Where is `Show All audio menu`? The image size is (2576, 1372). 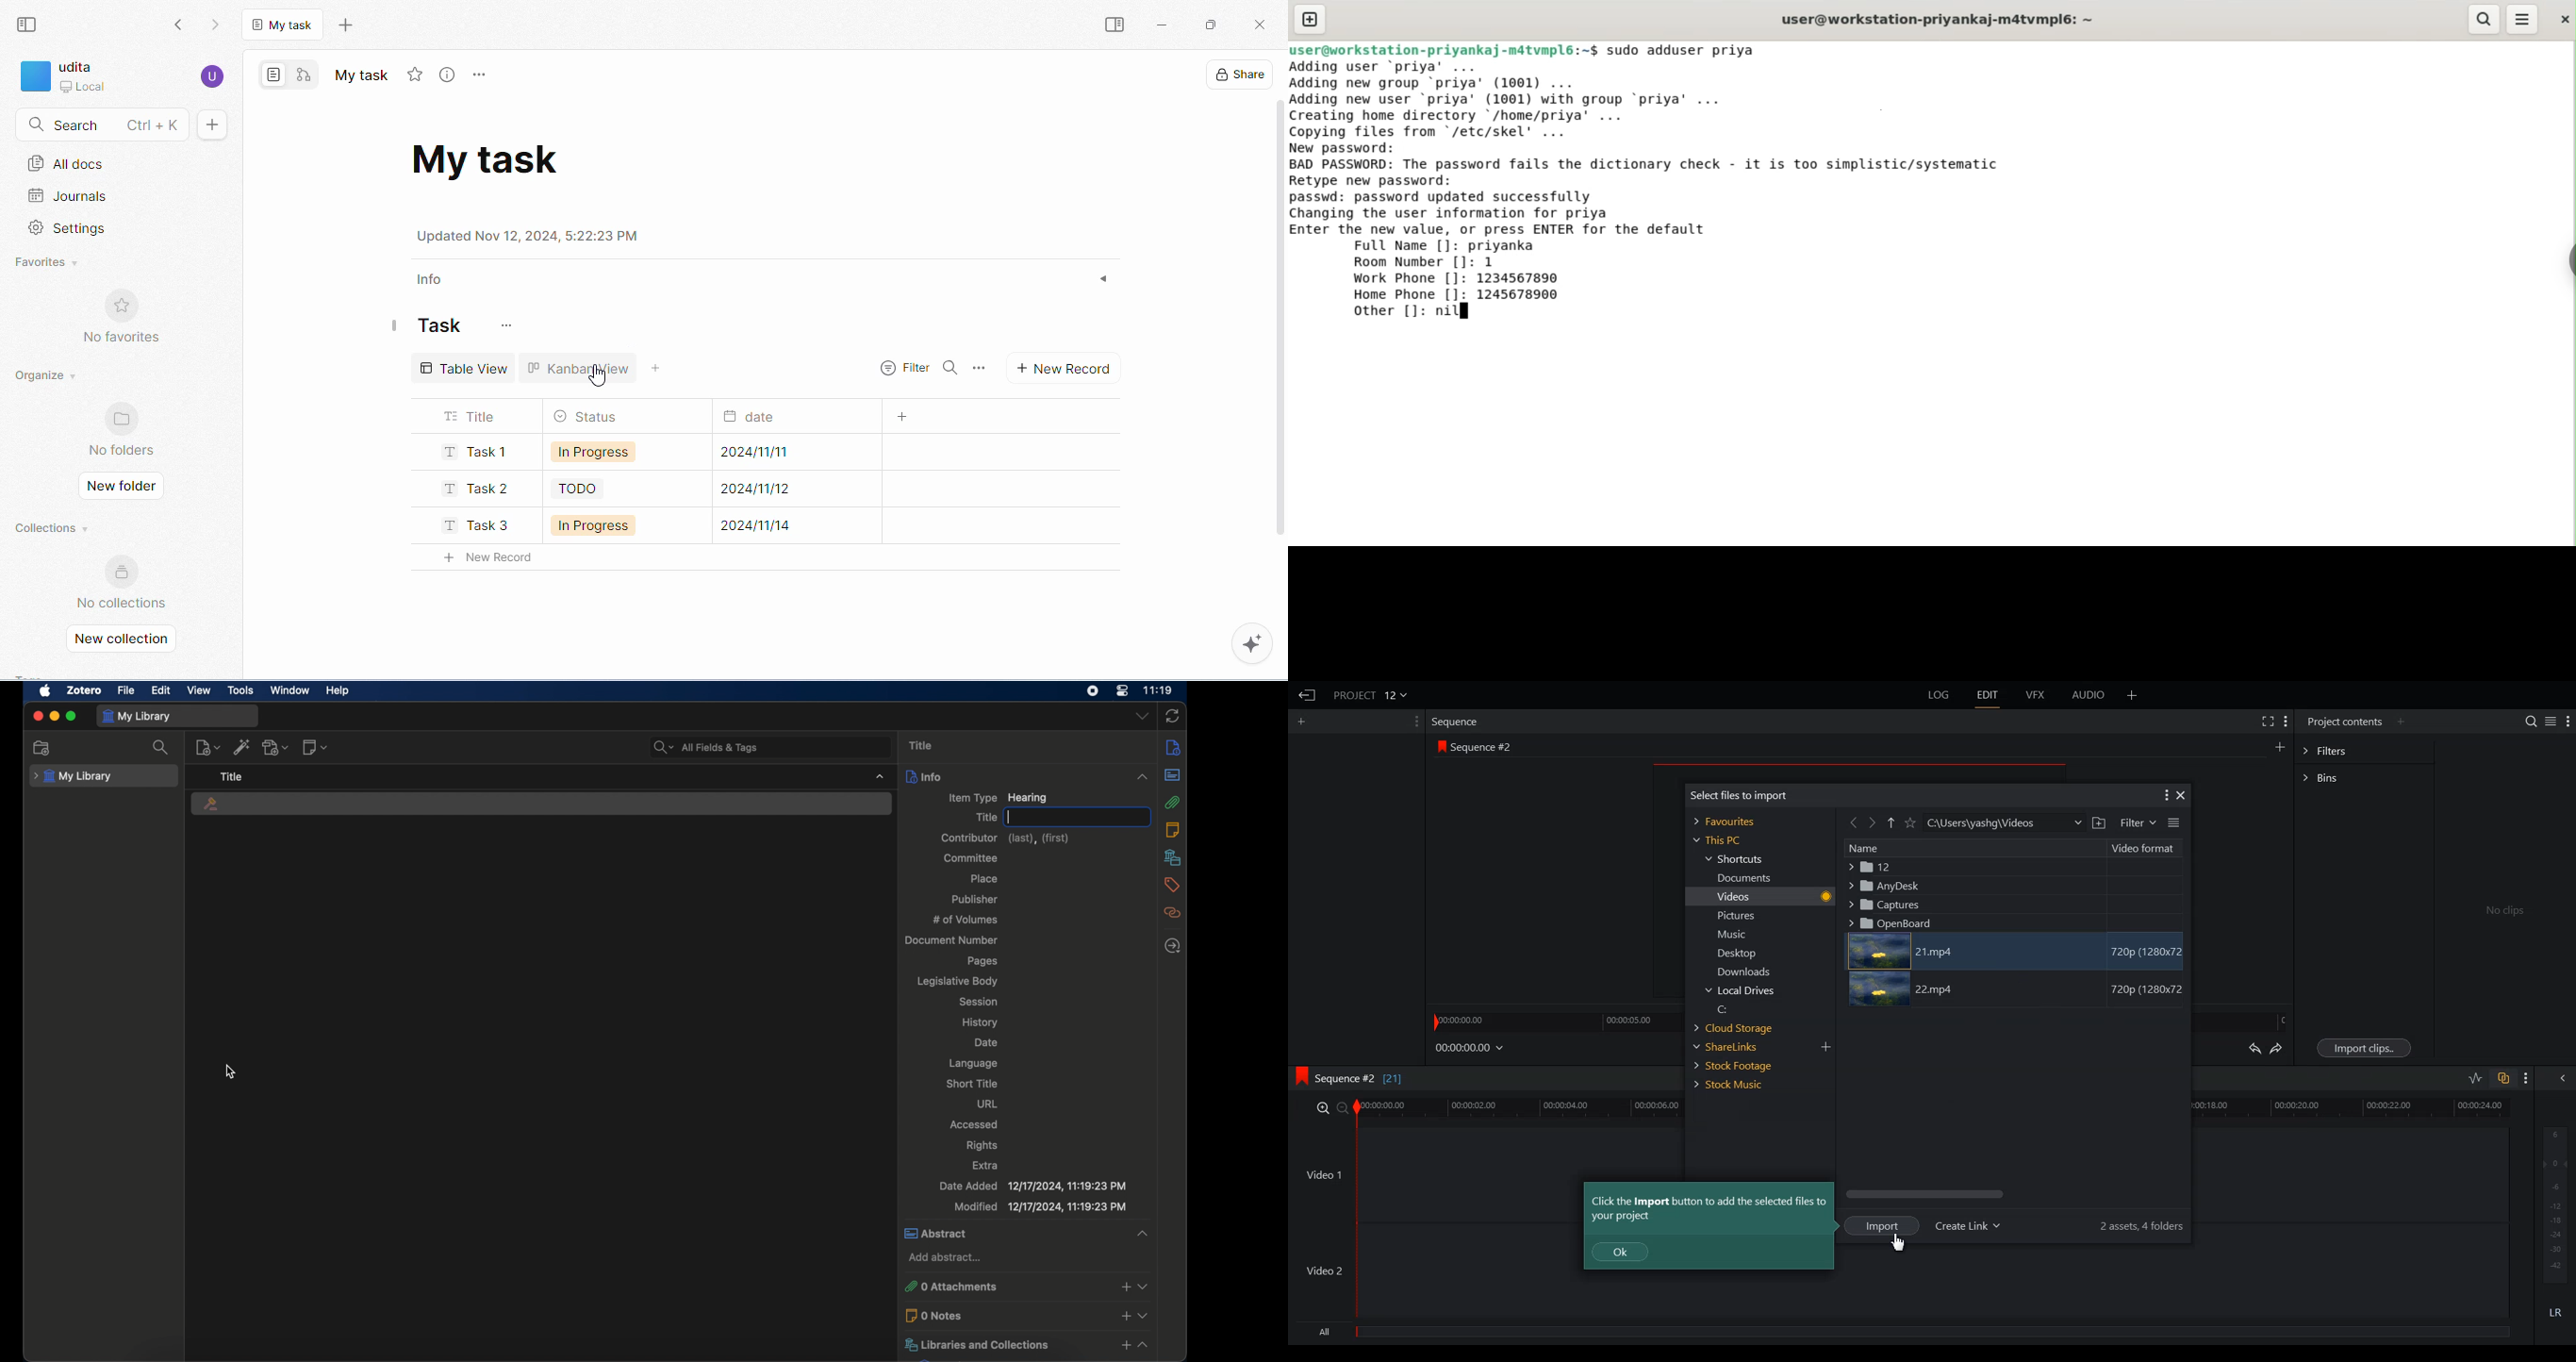 Show All audio menu is located at coordinates (2561, 1078).